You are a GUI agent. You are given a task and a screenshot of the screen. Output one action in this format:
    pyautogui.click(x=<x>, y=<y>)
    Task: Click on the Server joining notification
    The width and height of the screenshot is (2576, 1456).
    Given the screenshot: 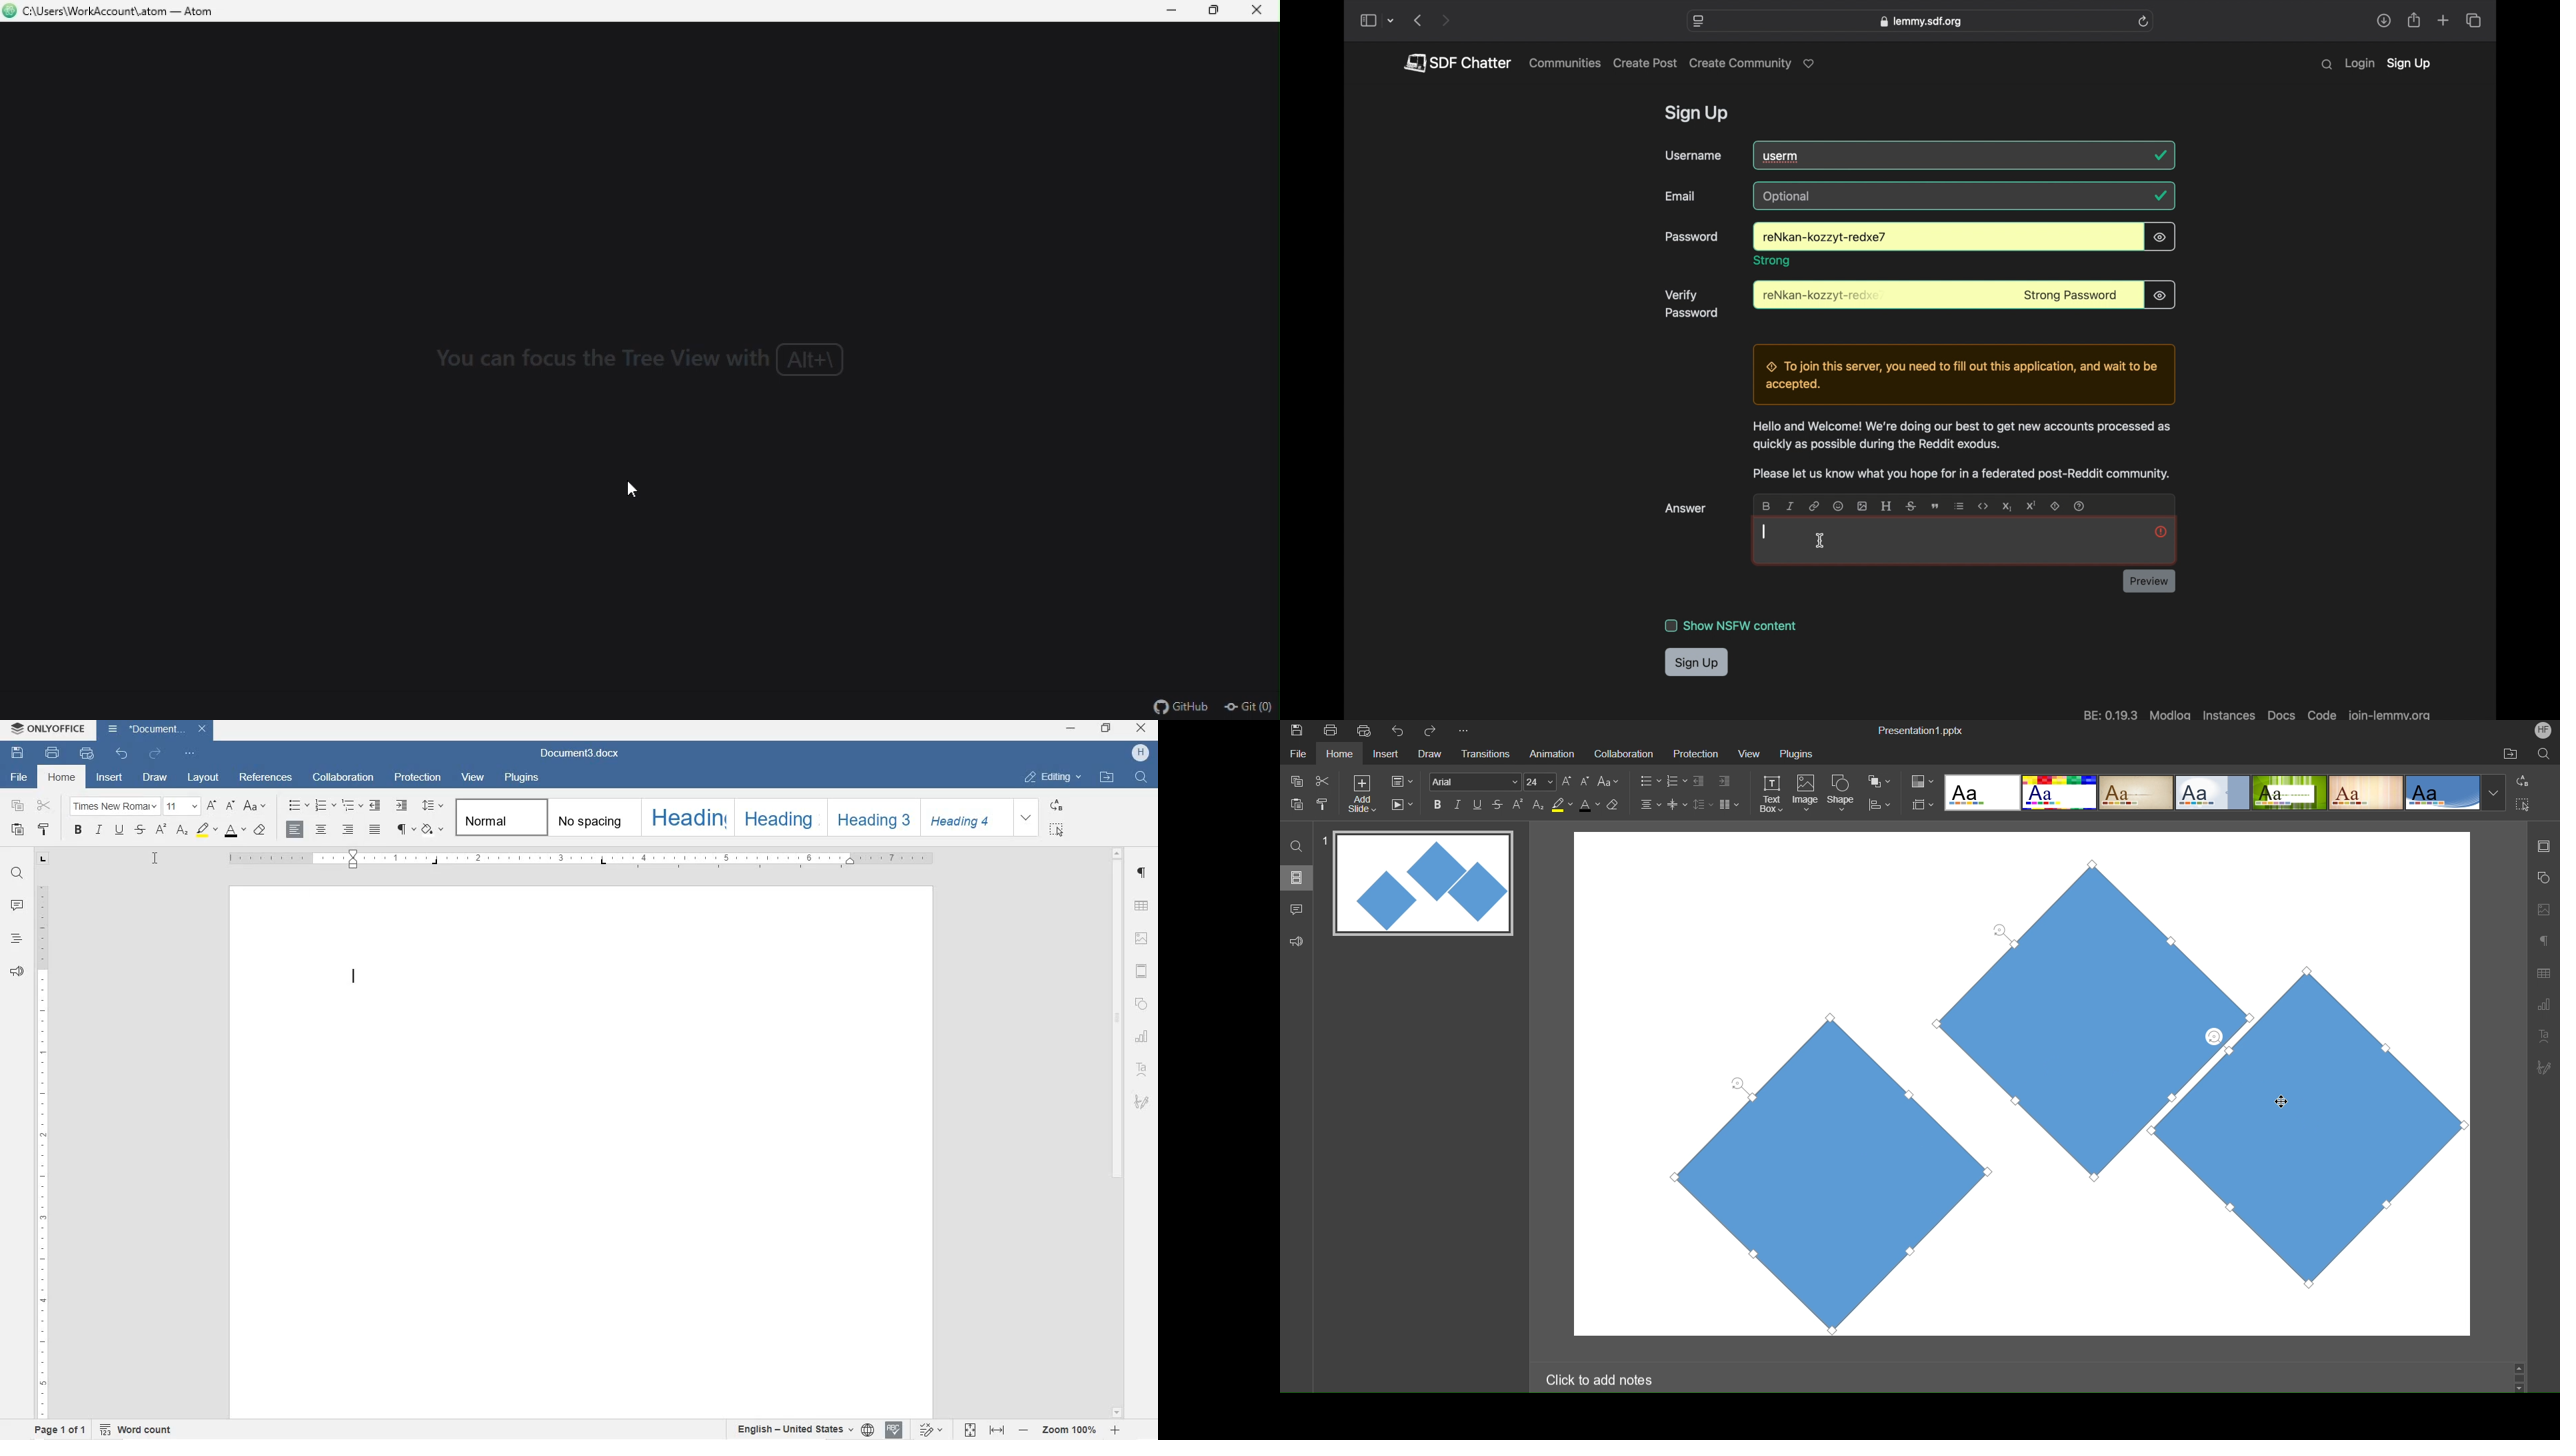 What is the action you would take?
    pyautogui.click(x=1963, y=375)
    